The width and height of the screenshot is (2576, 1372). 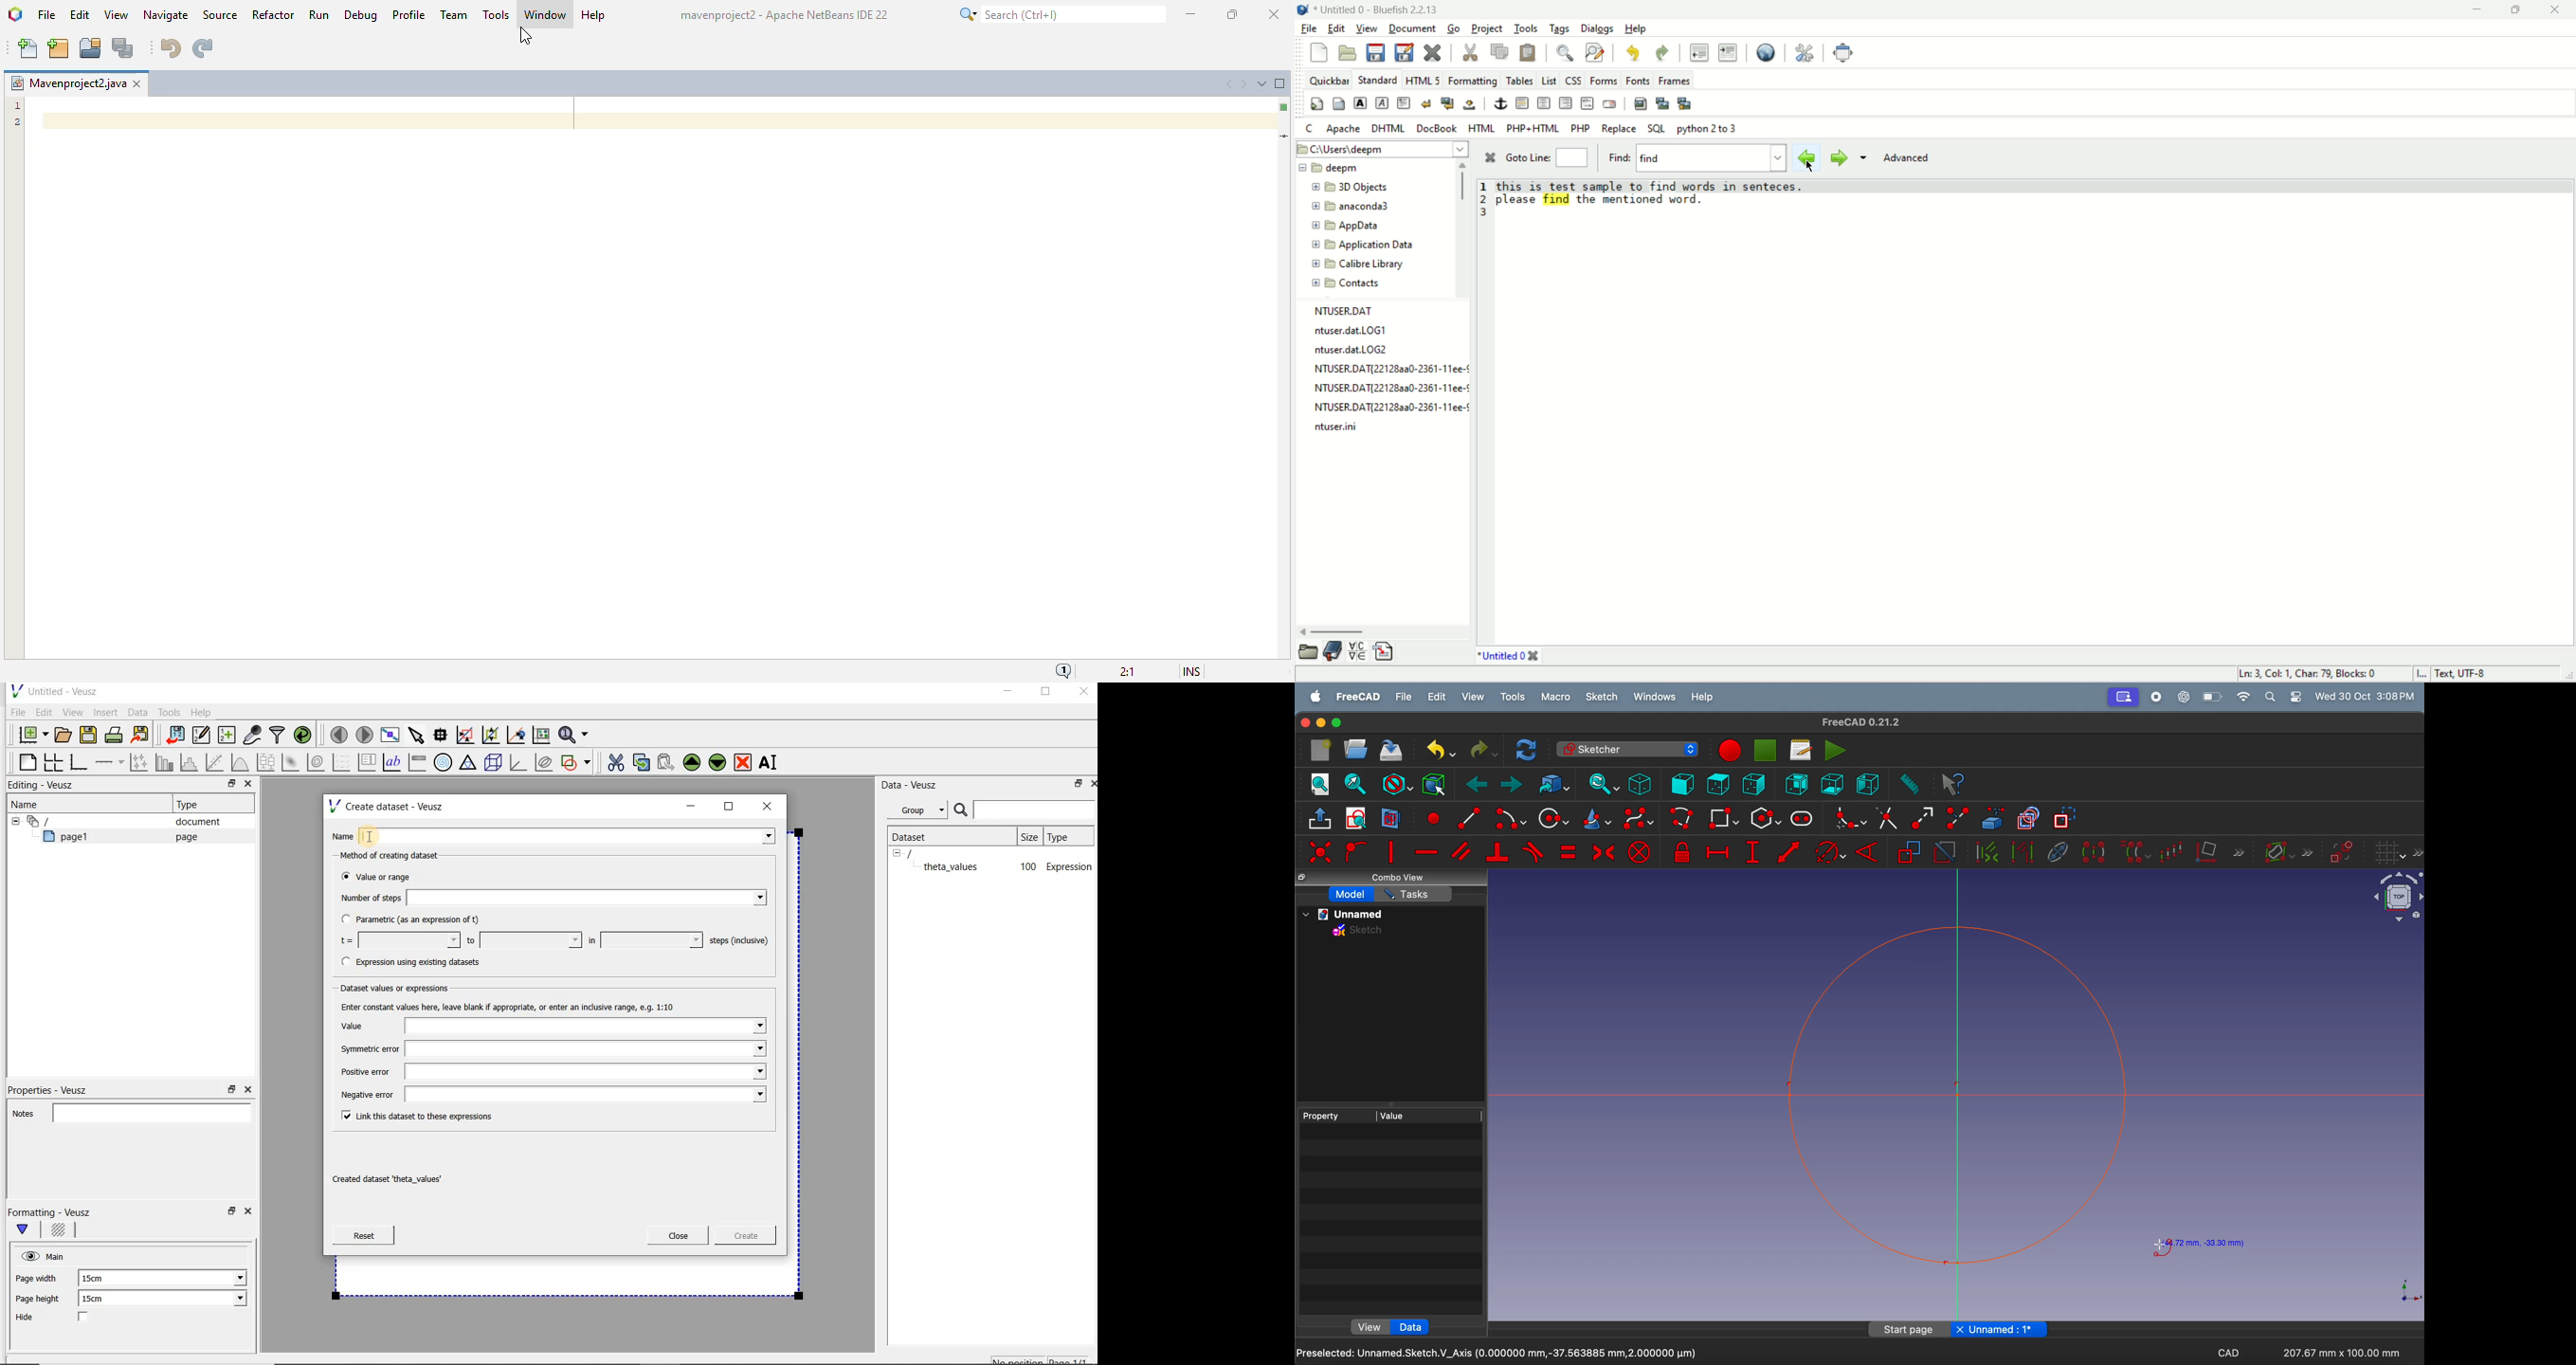 I want to click on Edit and enter new datasets, so click(x=202, y=735).